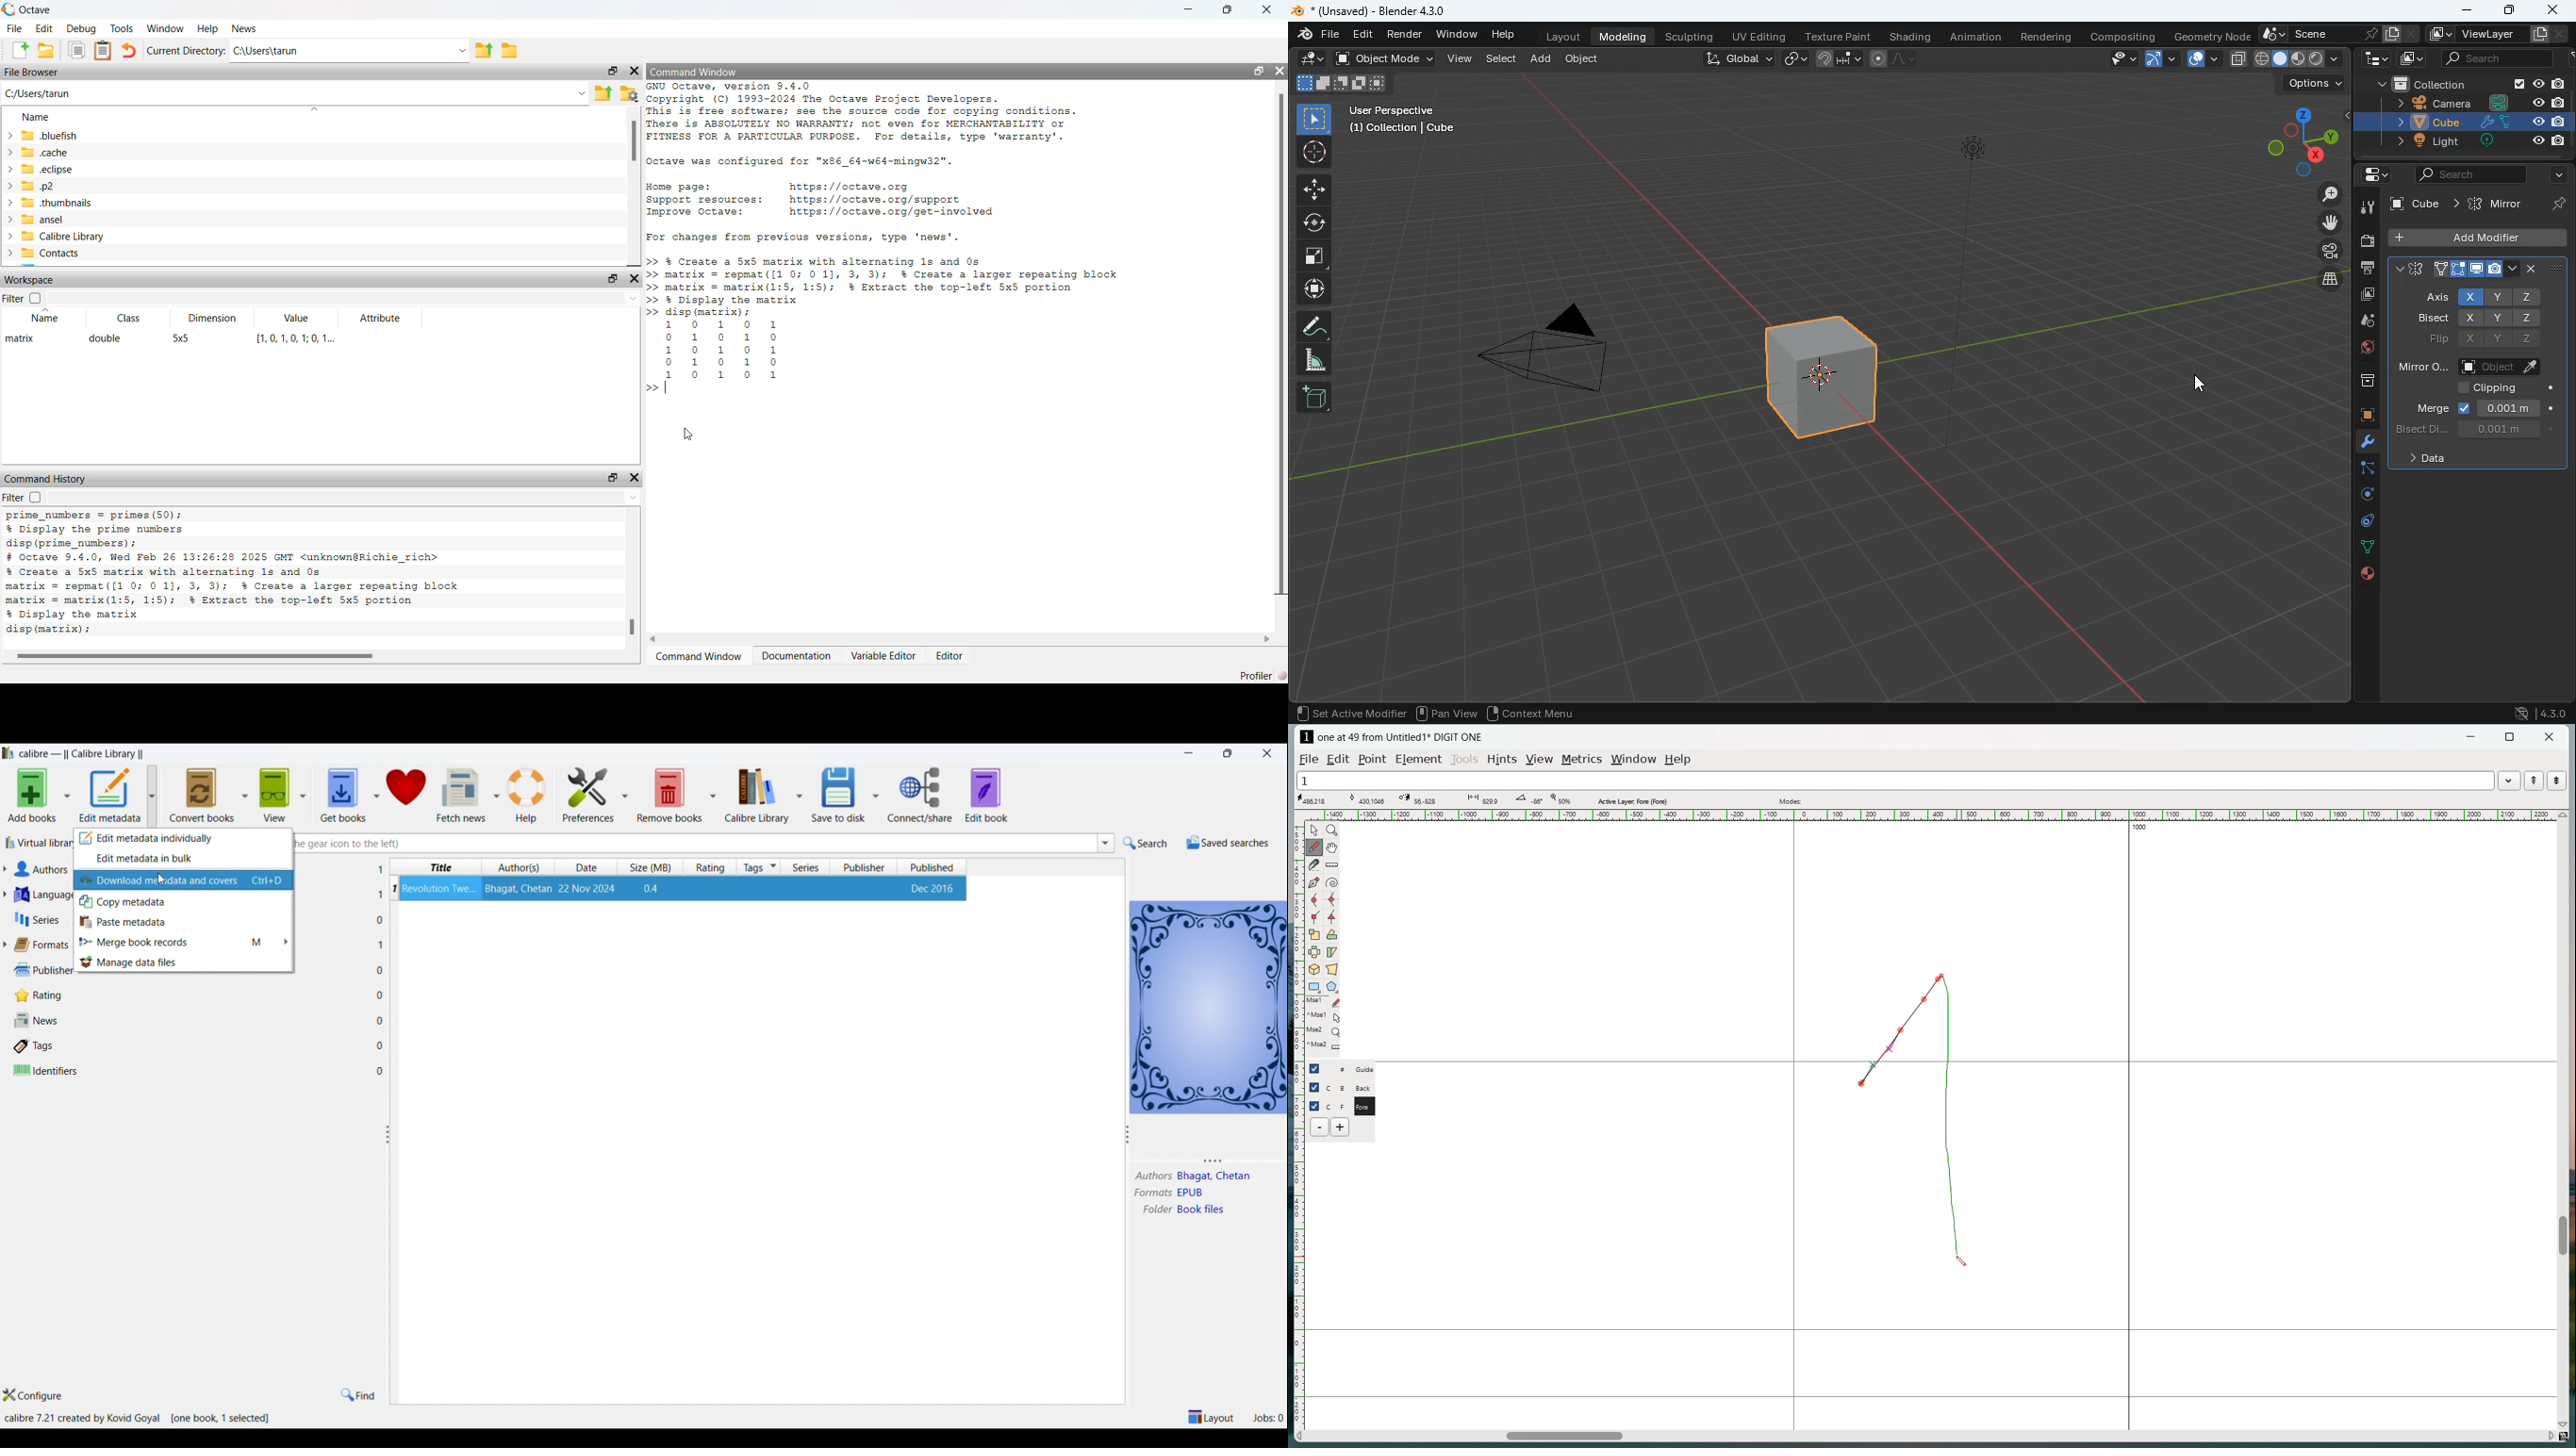 The height and width of the screenshot is (1456, 2576). I want to click on Class, so click(129, 318).